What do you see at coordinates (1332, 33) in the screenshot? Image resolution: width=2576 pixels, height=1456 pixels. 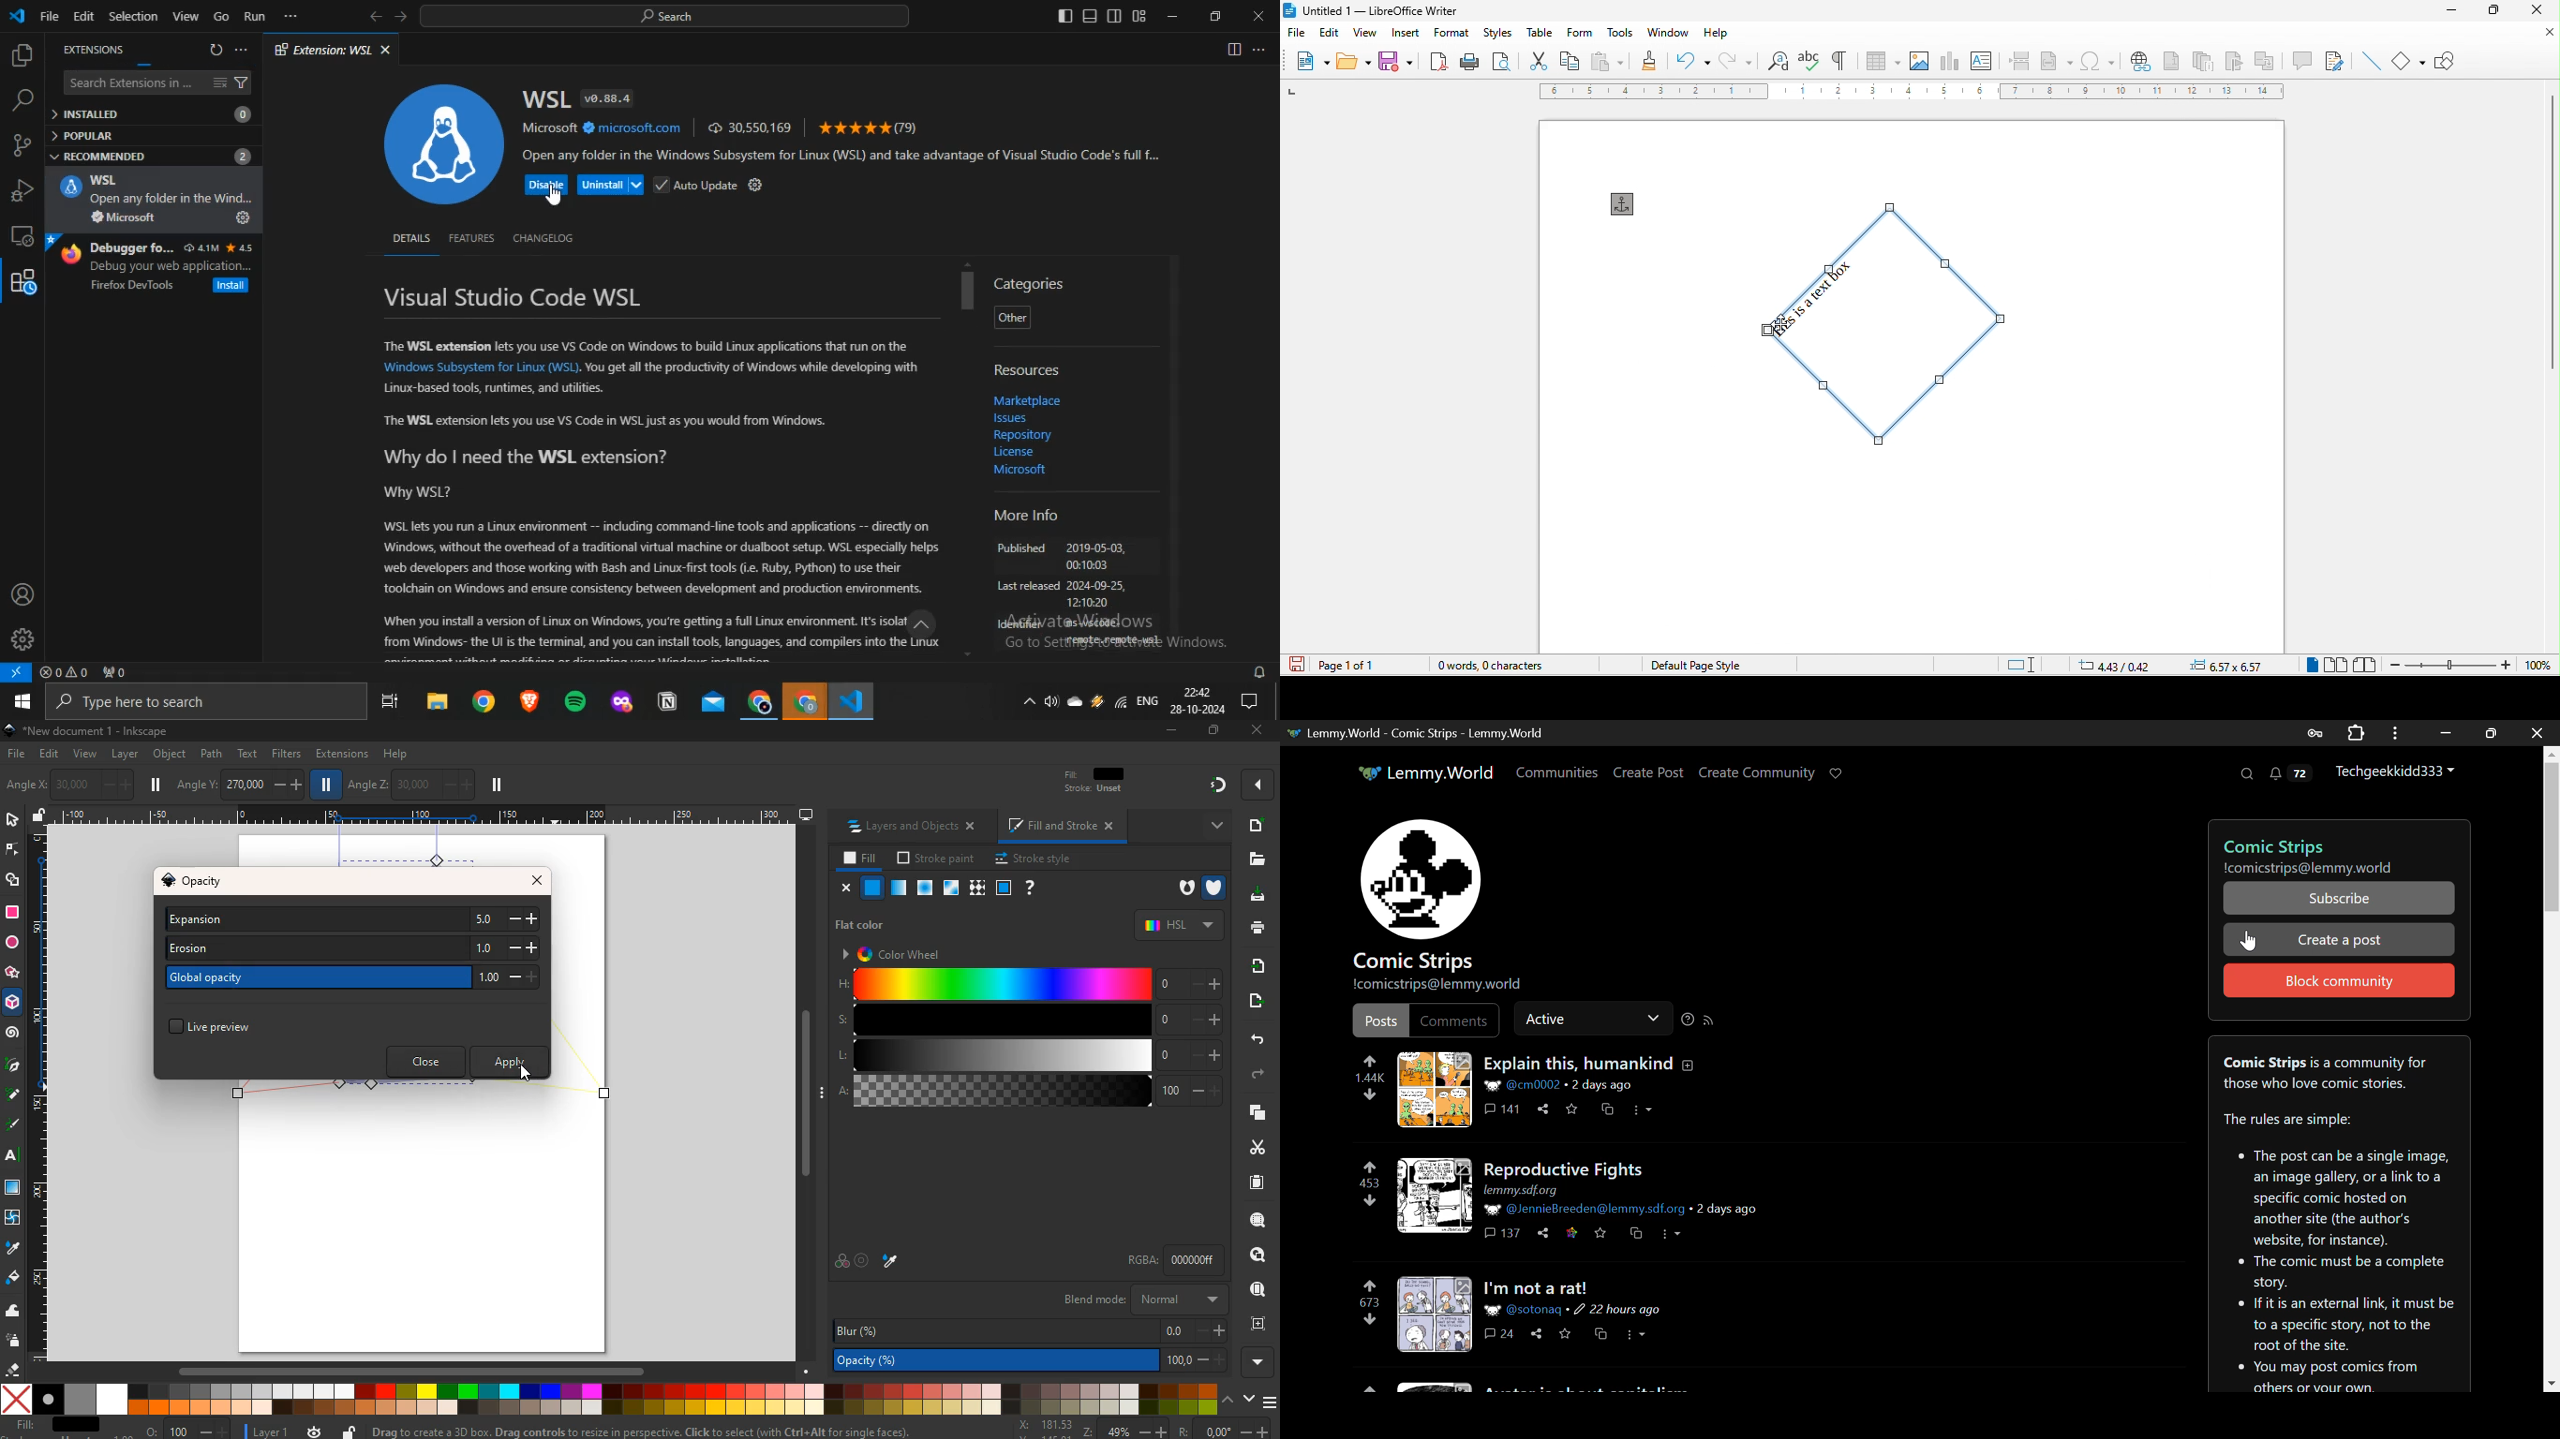 I see `edit` at bounding box center [1332, 33].